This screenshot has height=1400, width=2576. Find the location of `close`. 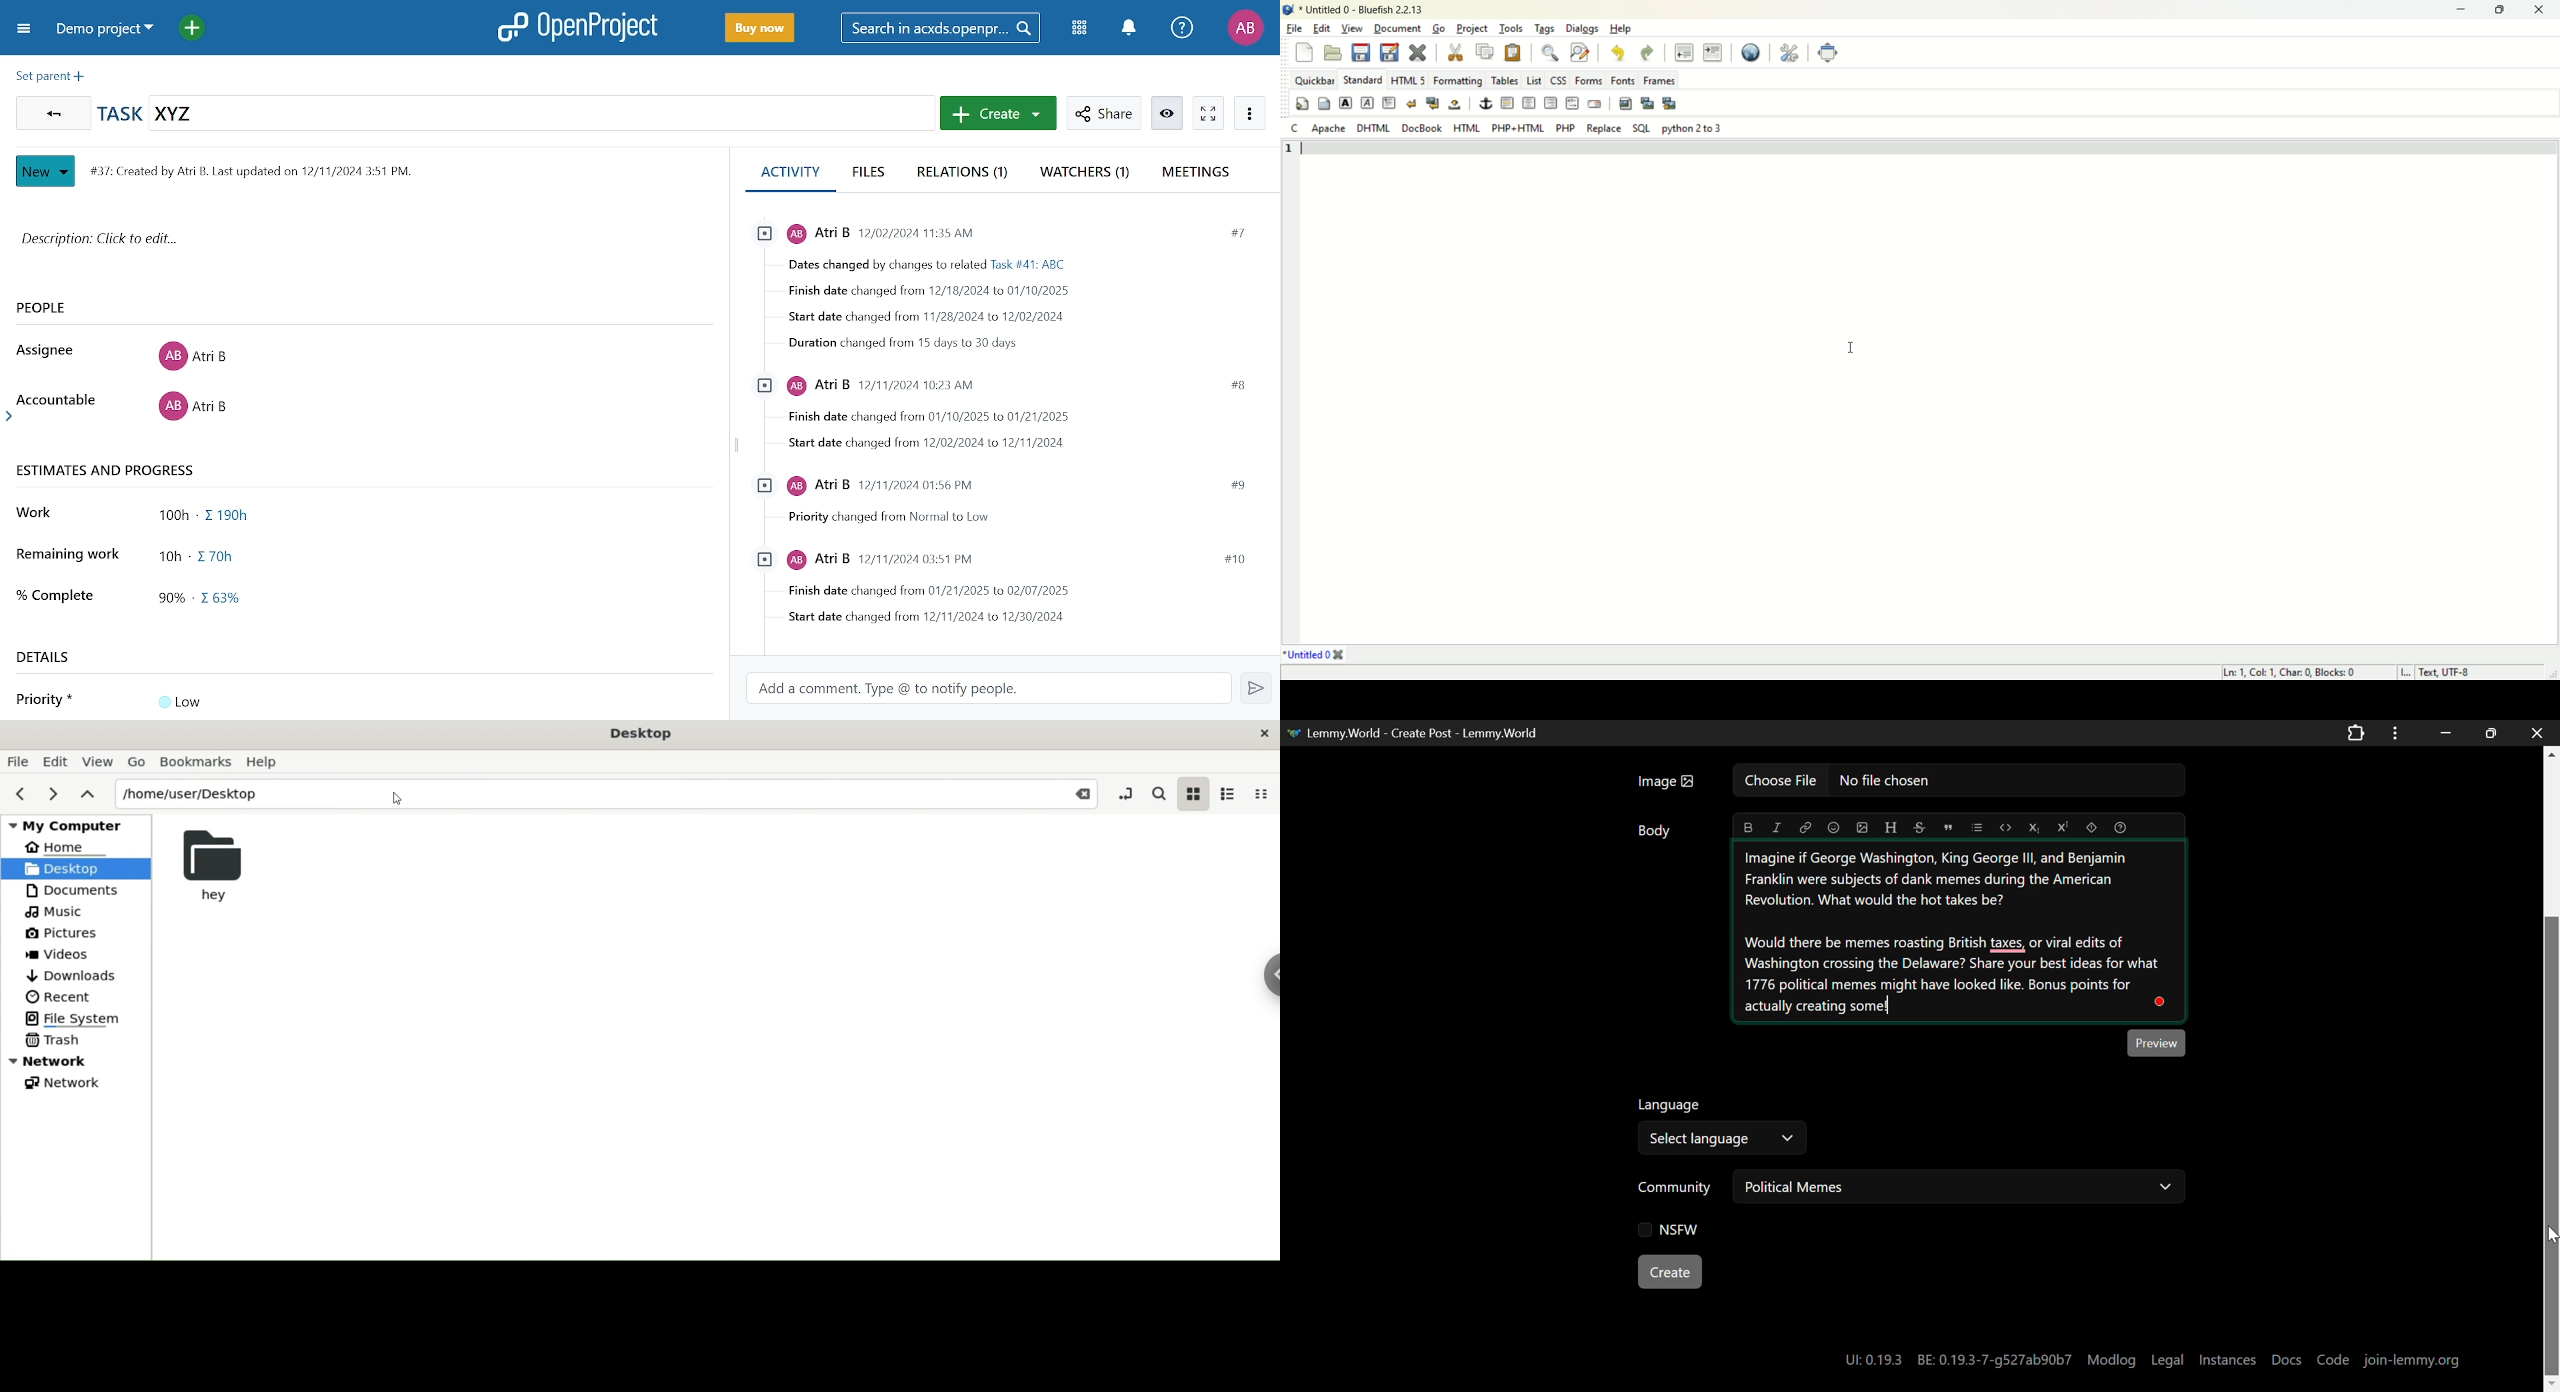

close is located at coordinates (1418, 54).